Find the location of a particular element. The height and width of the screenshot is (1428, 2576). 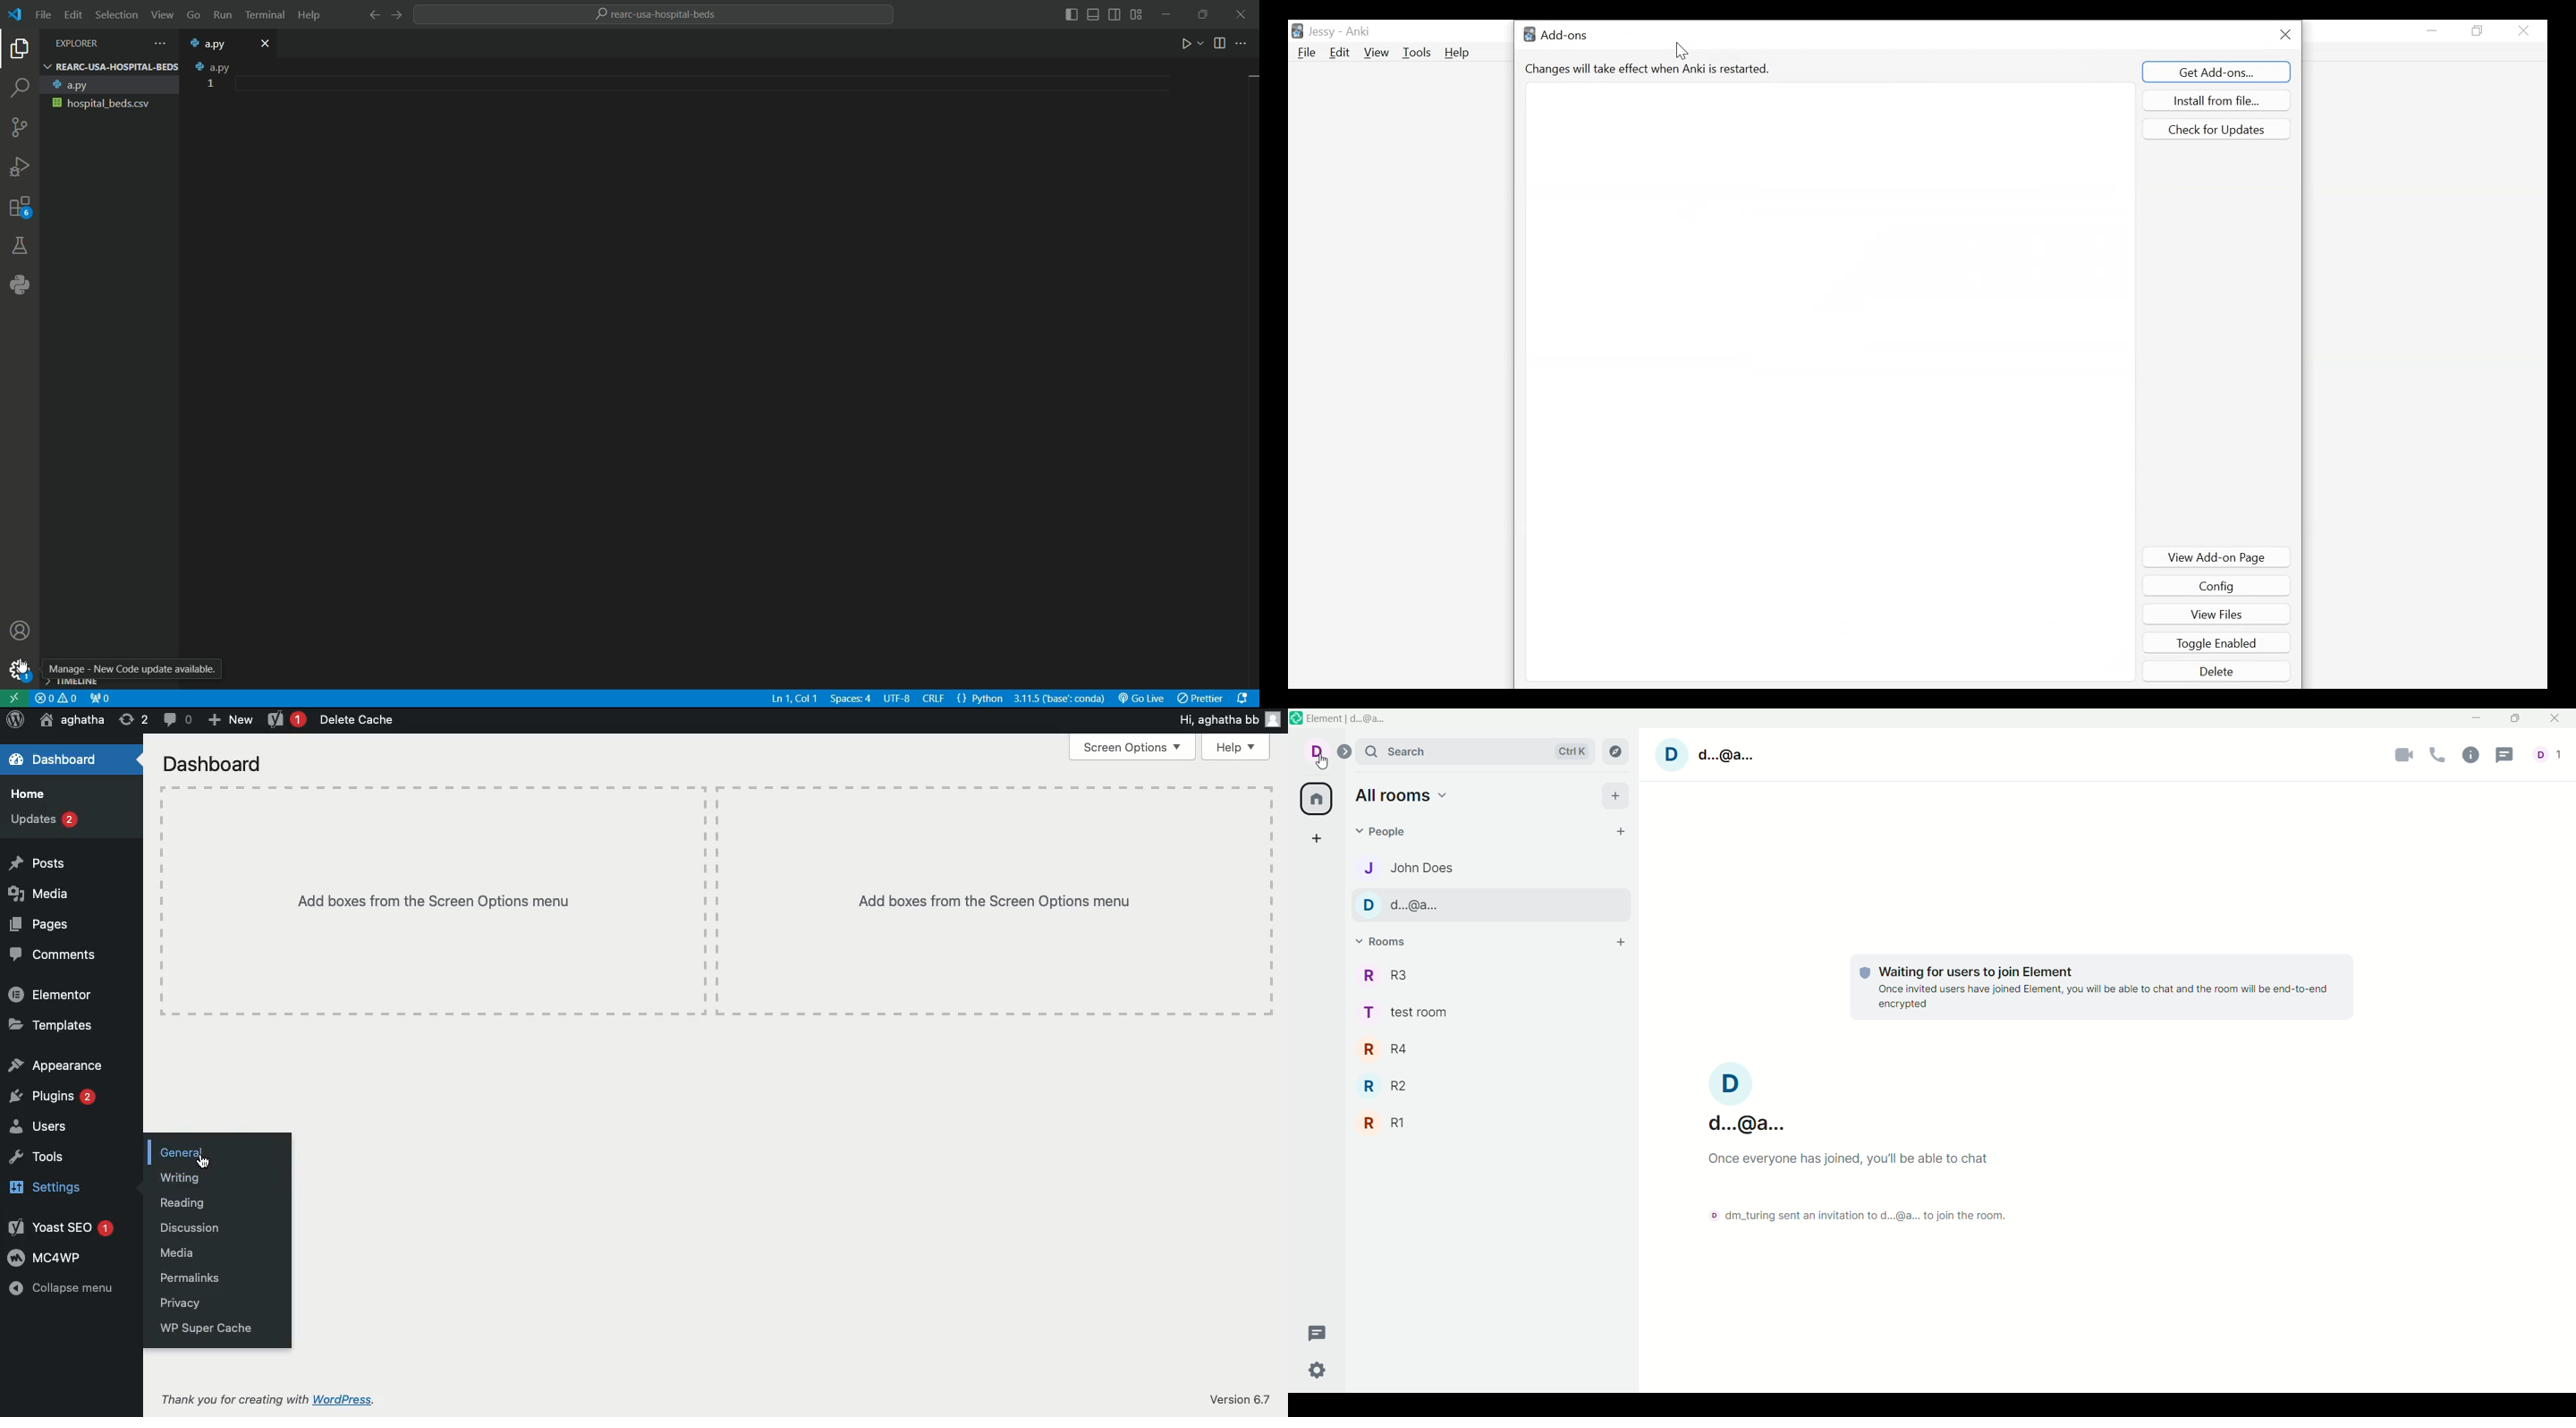

run code is located at coordinates (1188, 43).